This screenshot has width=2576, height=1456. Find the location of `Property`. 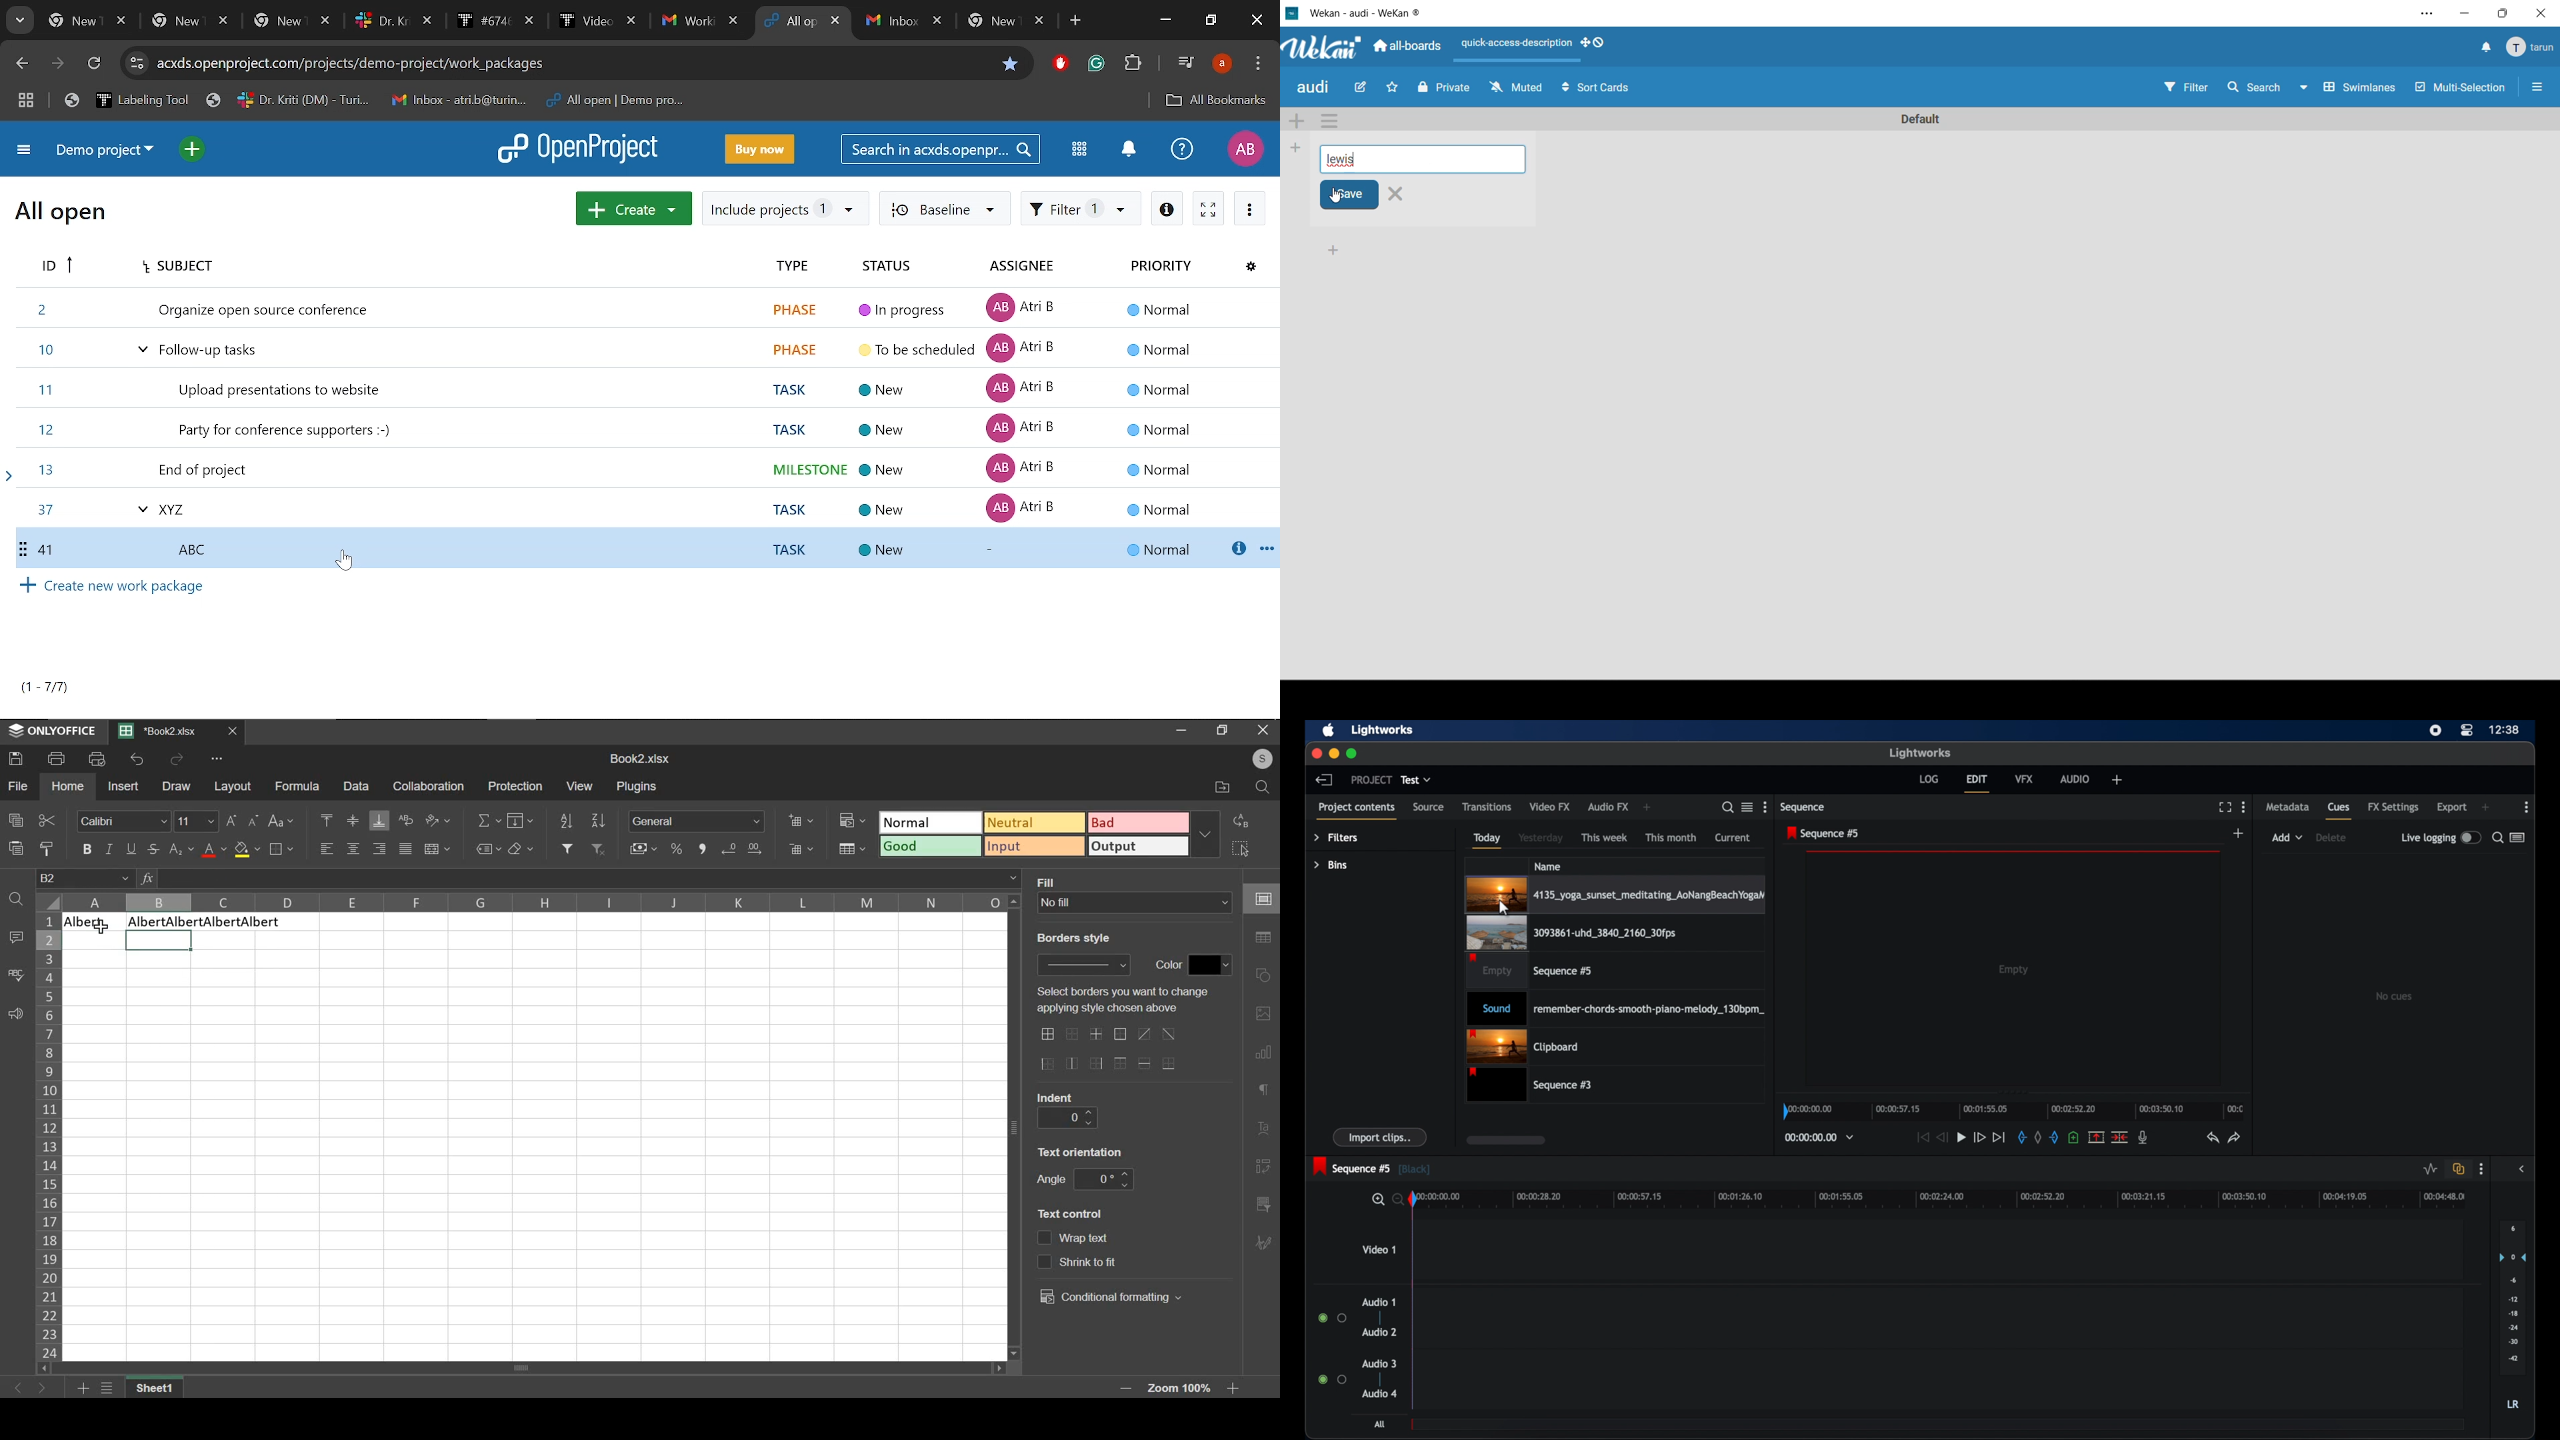

Property is located at coordinates (1160, 266).